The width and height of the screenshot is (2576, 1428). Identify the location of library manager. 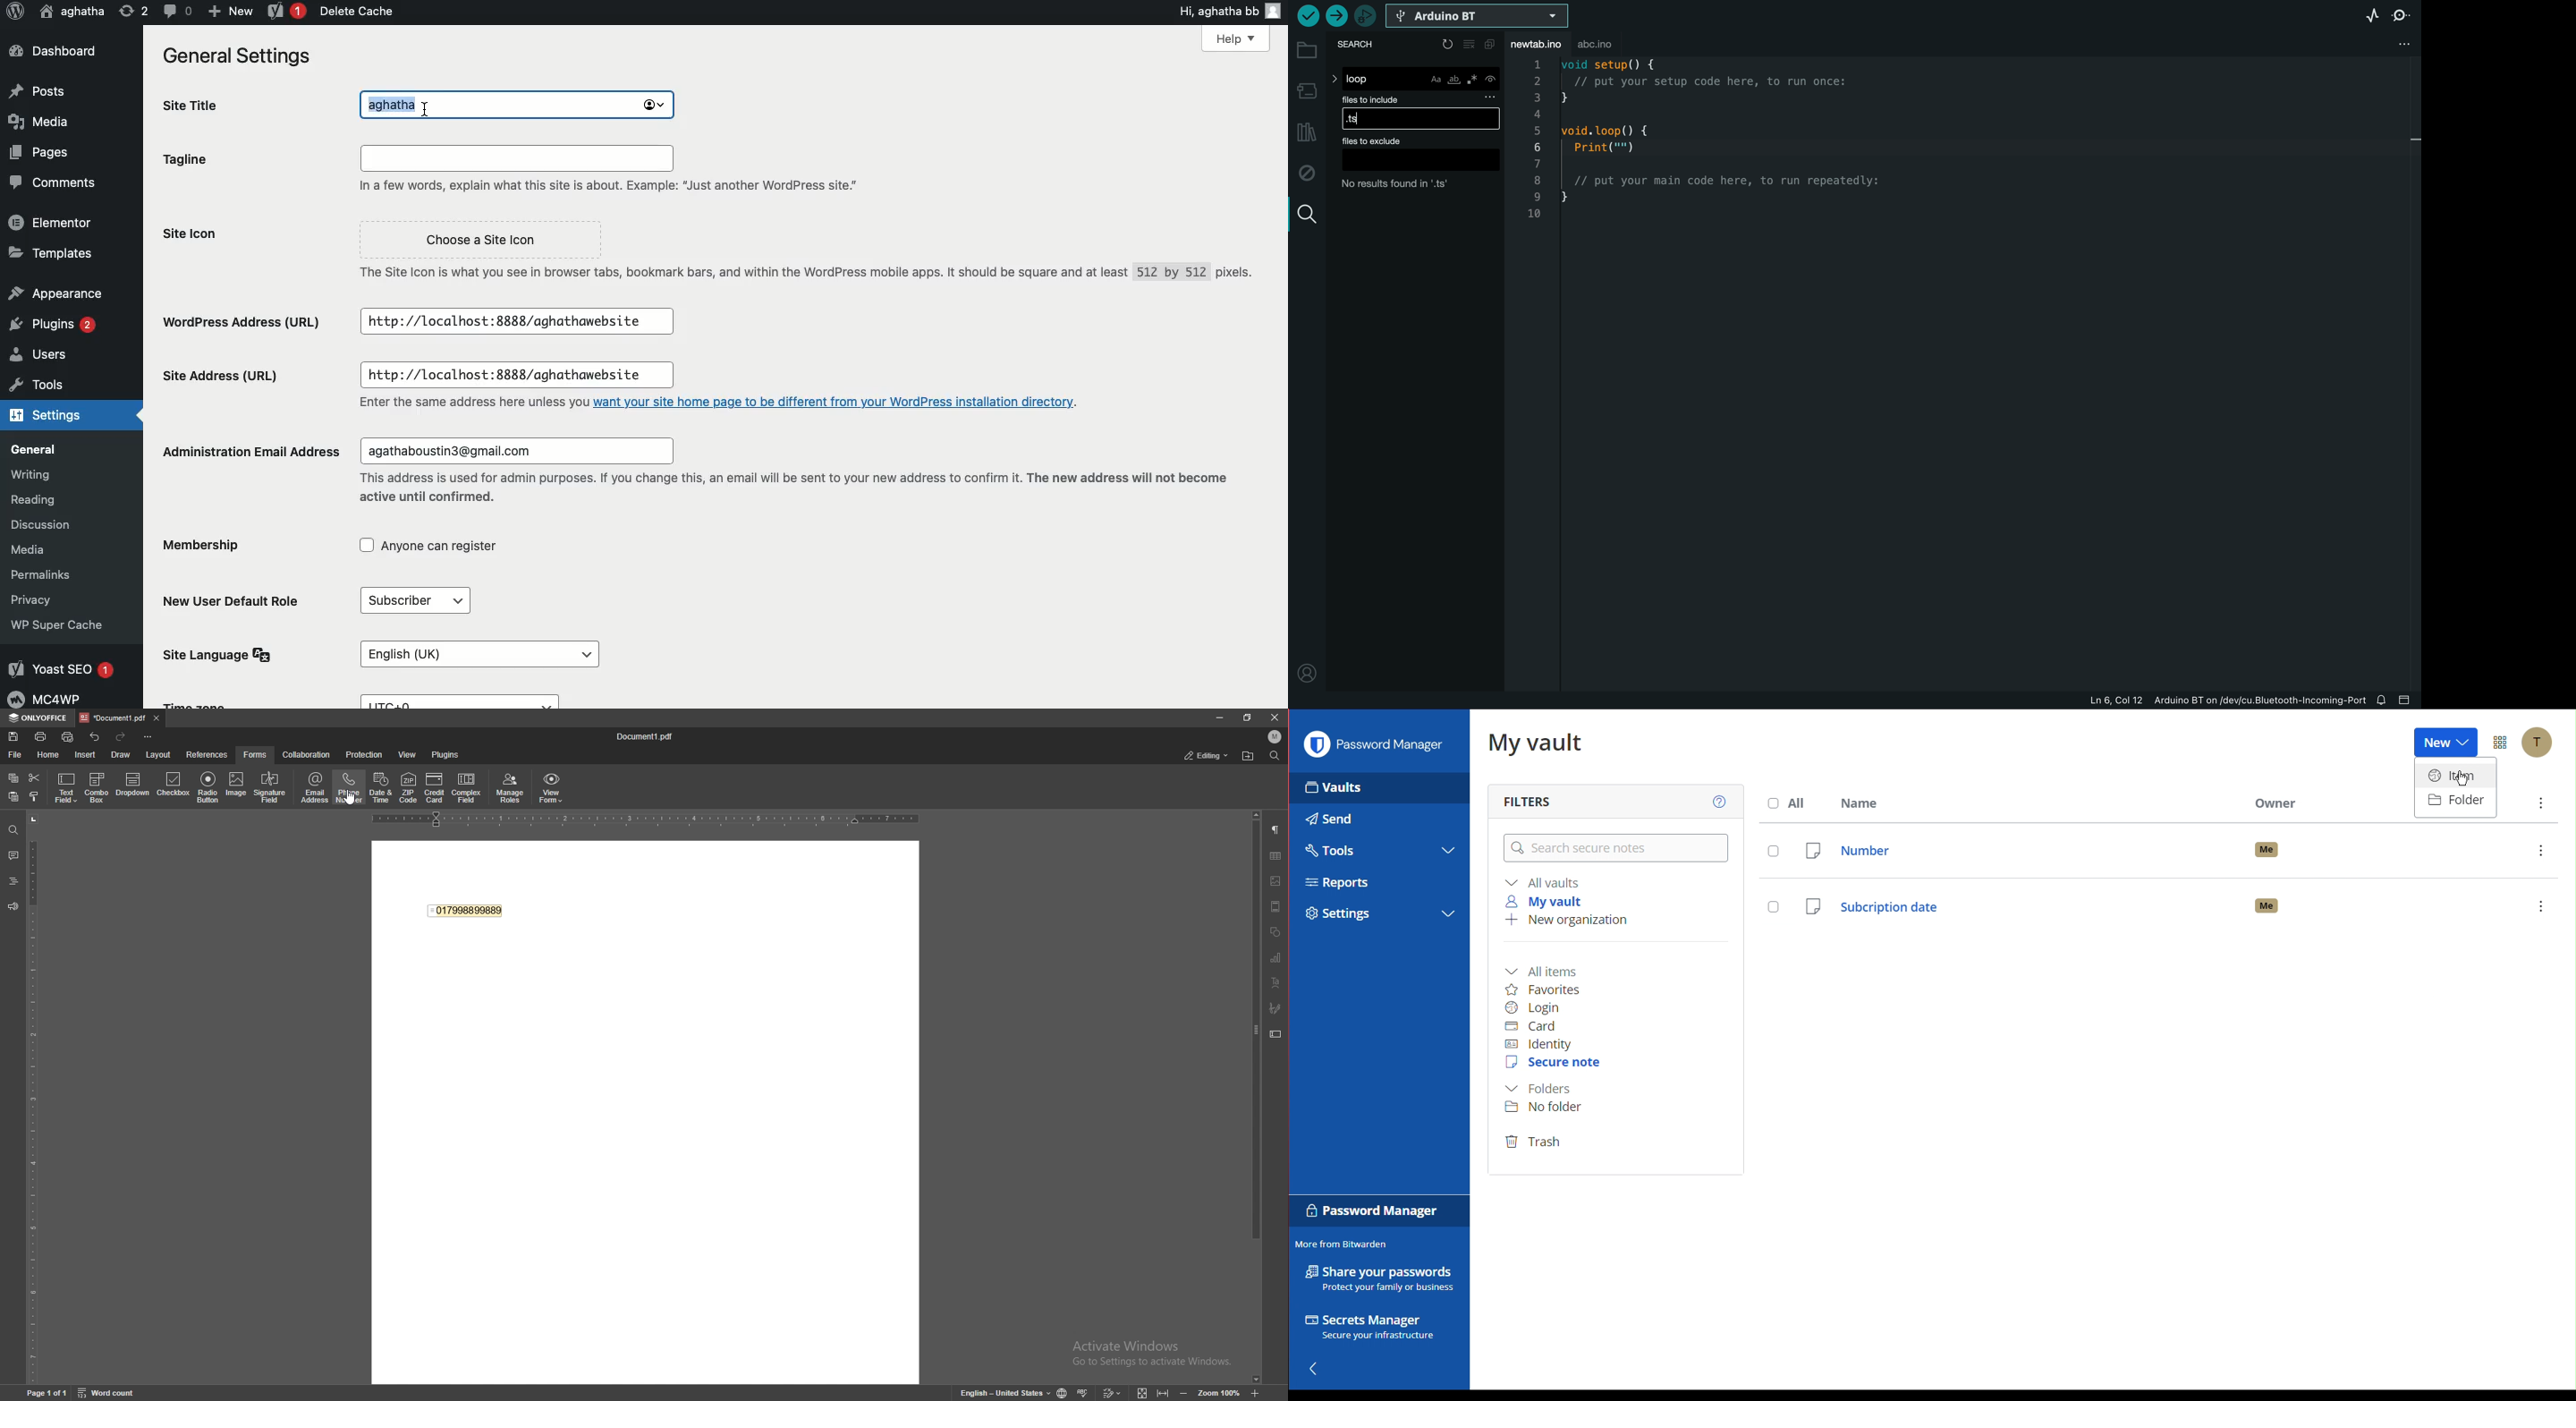
(1305, 134).